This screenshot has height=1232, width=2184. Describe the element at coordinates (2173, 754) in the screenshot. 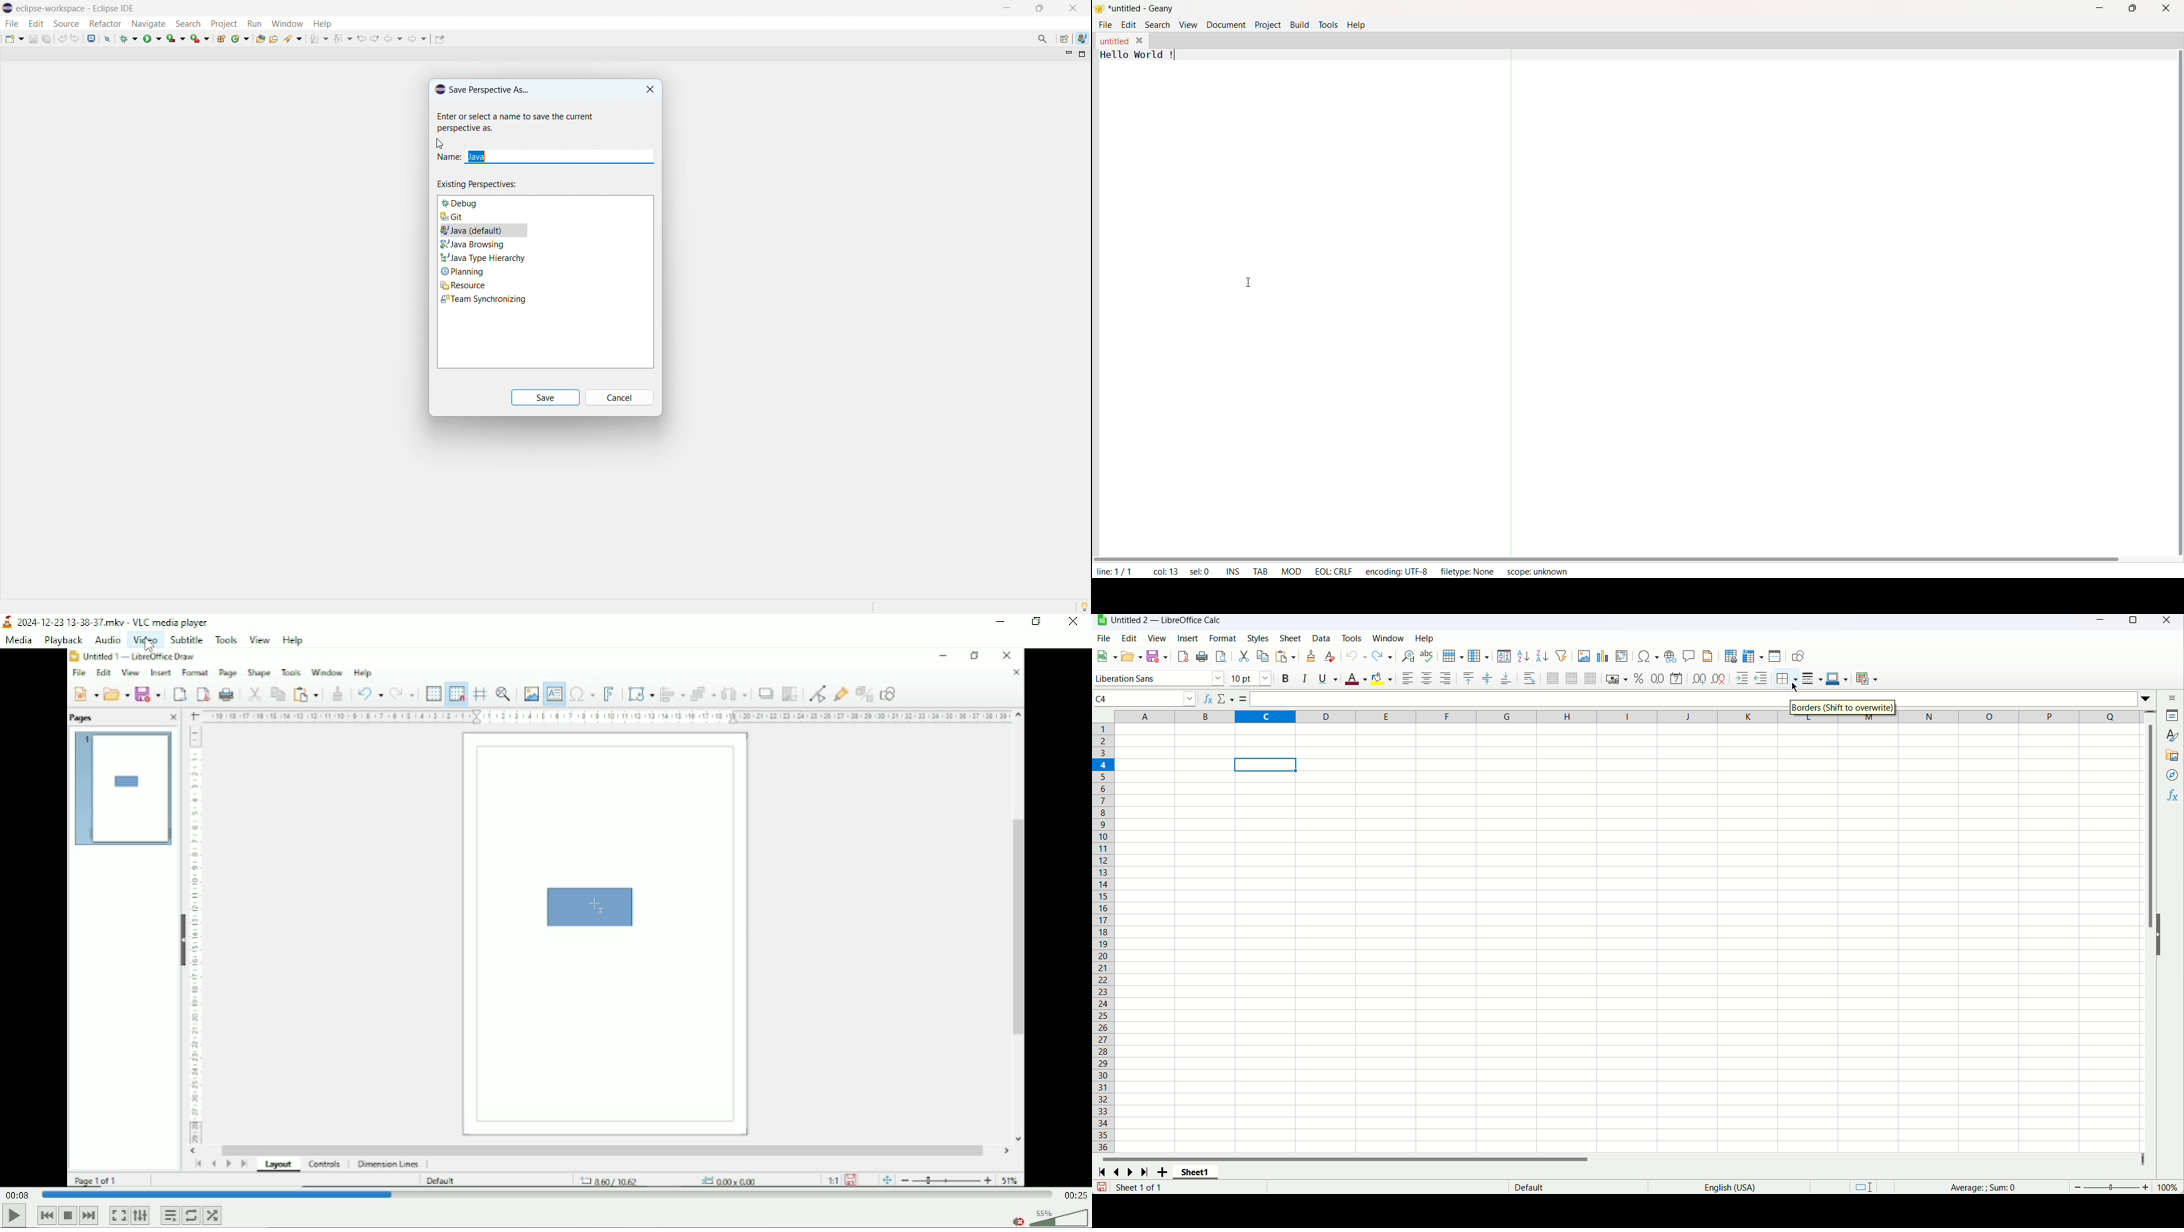

I see `Gallery` at that location.